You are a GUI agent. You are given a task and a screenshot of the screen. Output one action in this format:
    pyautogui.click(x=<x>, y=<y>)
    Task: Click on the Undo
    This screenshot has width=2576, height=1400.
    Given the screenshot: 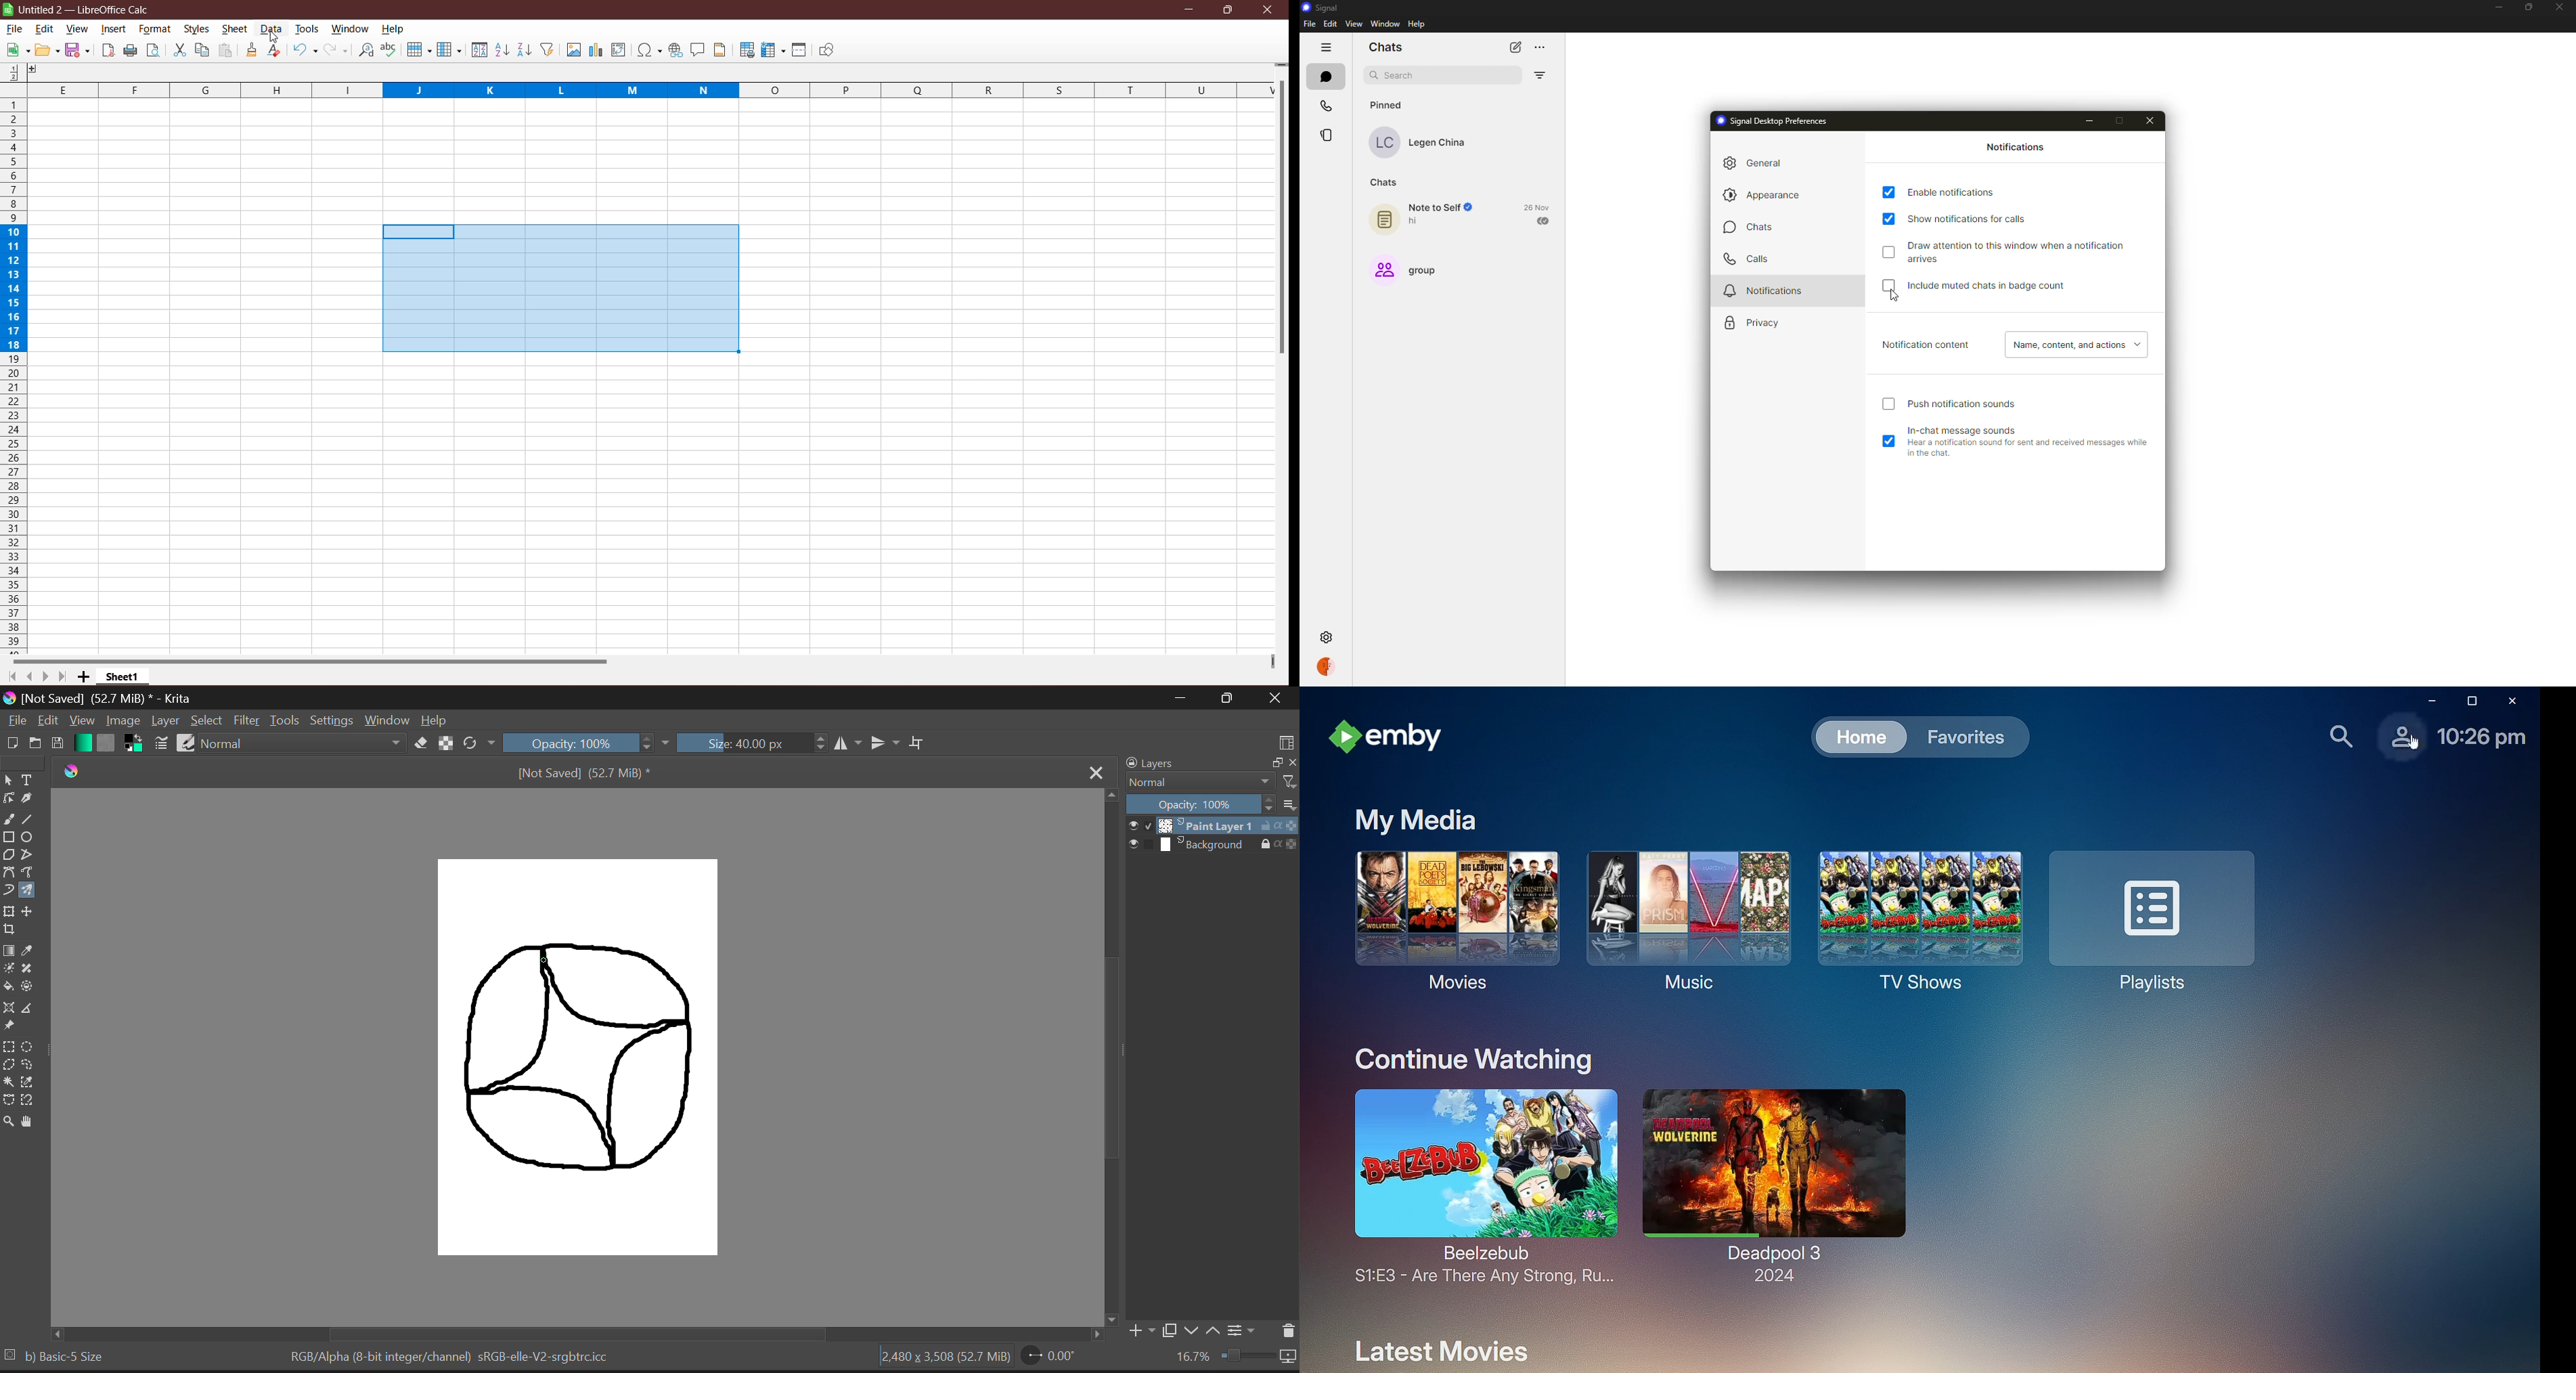 What is the action you would take?
    pyautogui.click(x=306, y=51)
    